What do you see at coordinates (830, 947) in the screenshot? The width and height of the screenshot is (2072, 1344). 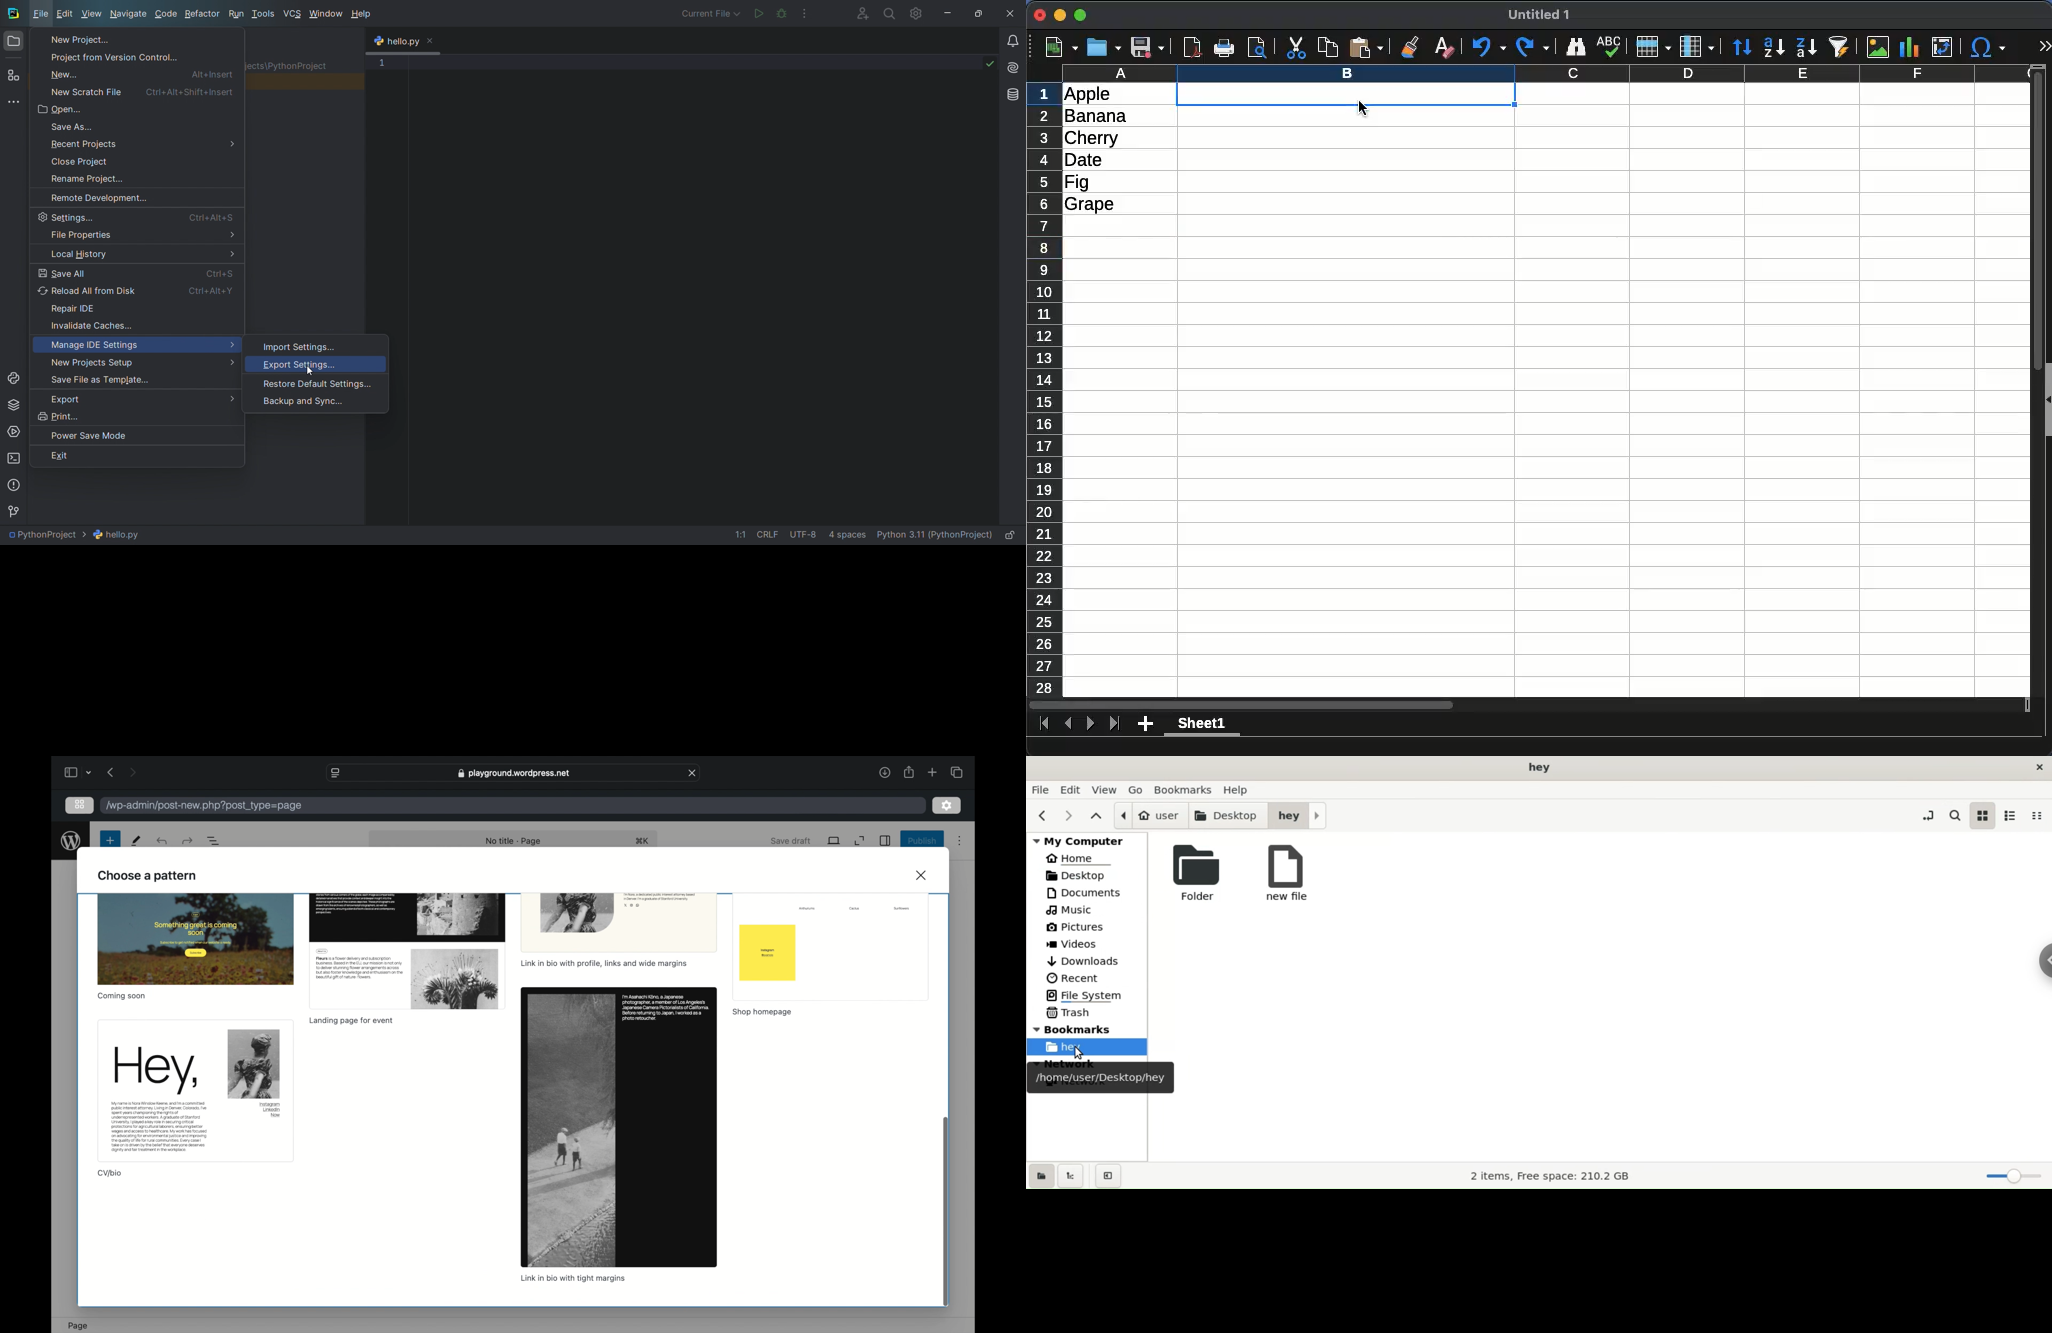 I see `preview` at bounding box center [830, 947].